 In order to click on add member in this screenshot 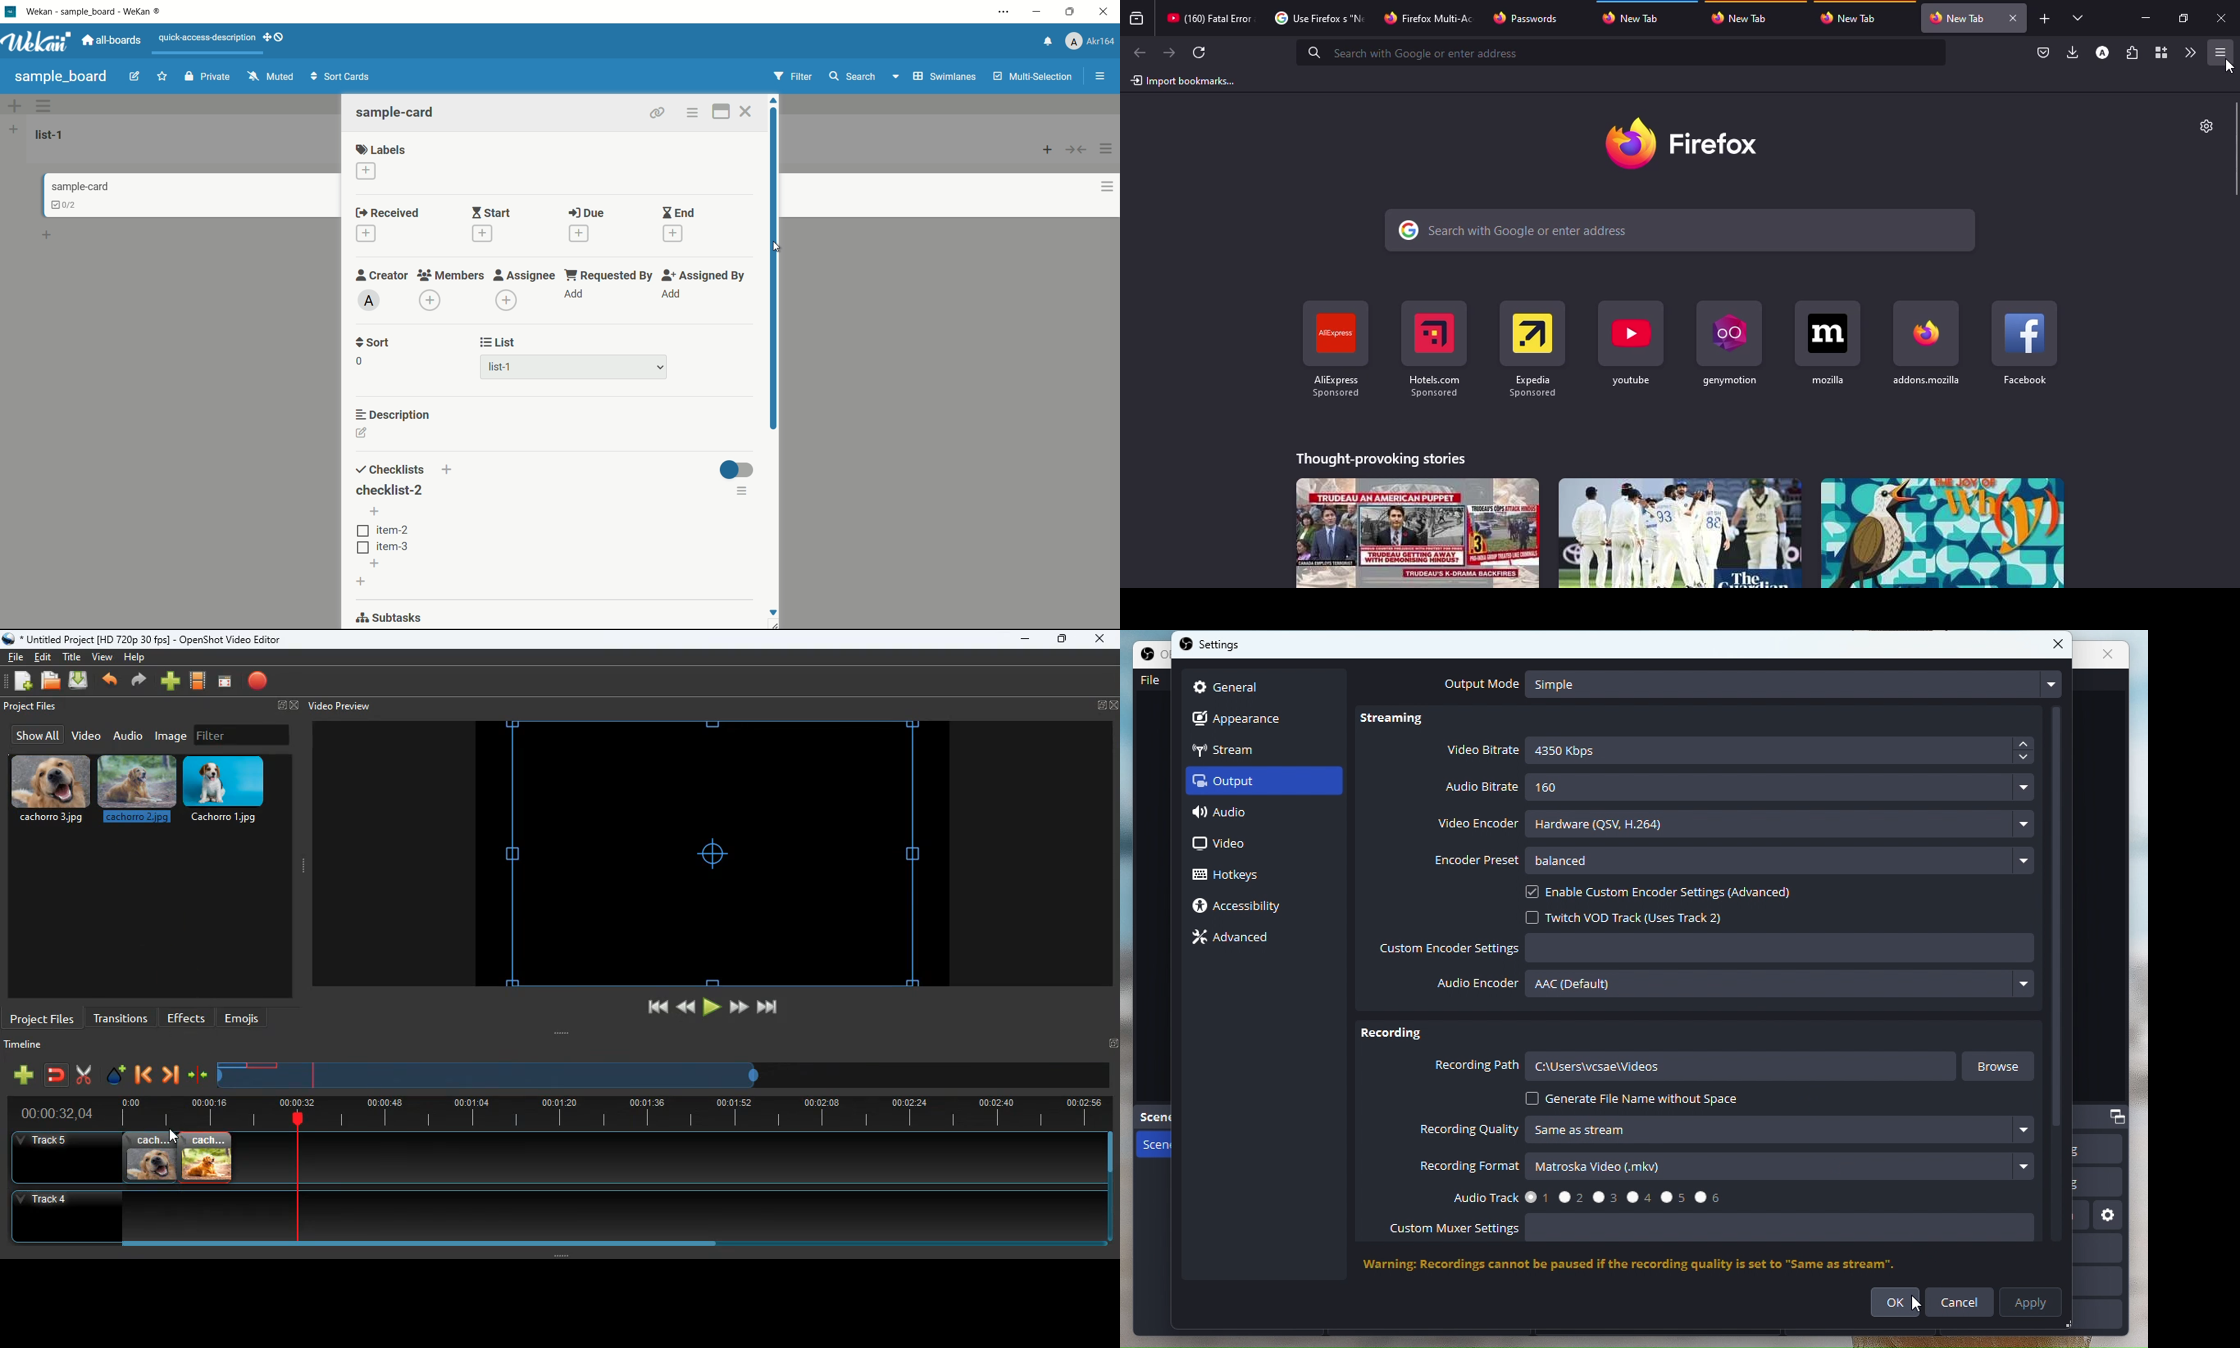, I will do `click(430, 301)`.